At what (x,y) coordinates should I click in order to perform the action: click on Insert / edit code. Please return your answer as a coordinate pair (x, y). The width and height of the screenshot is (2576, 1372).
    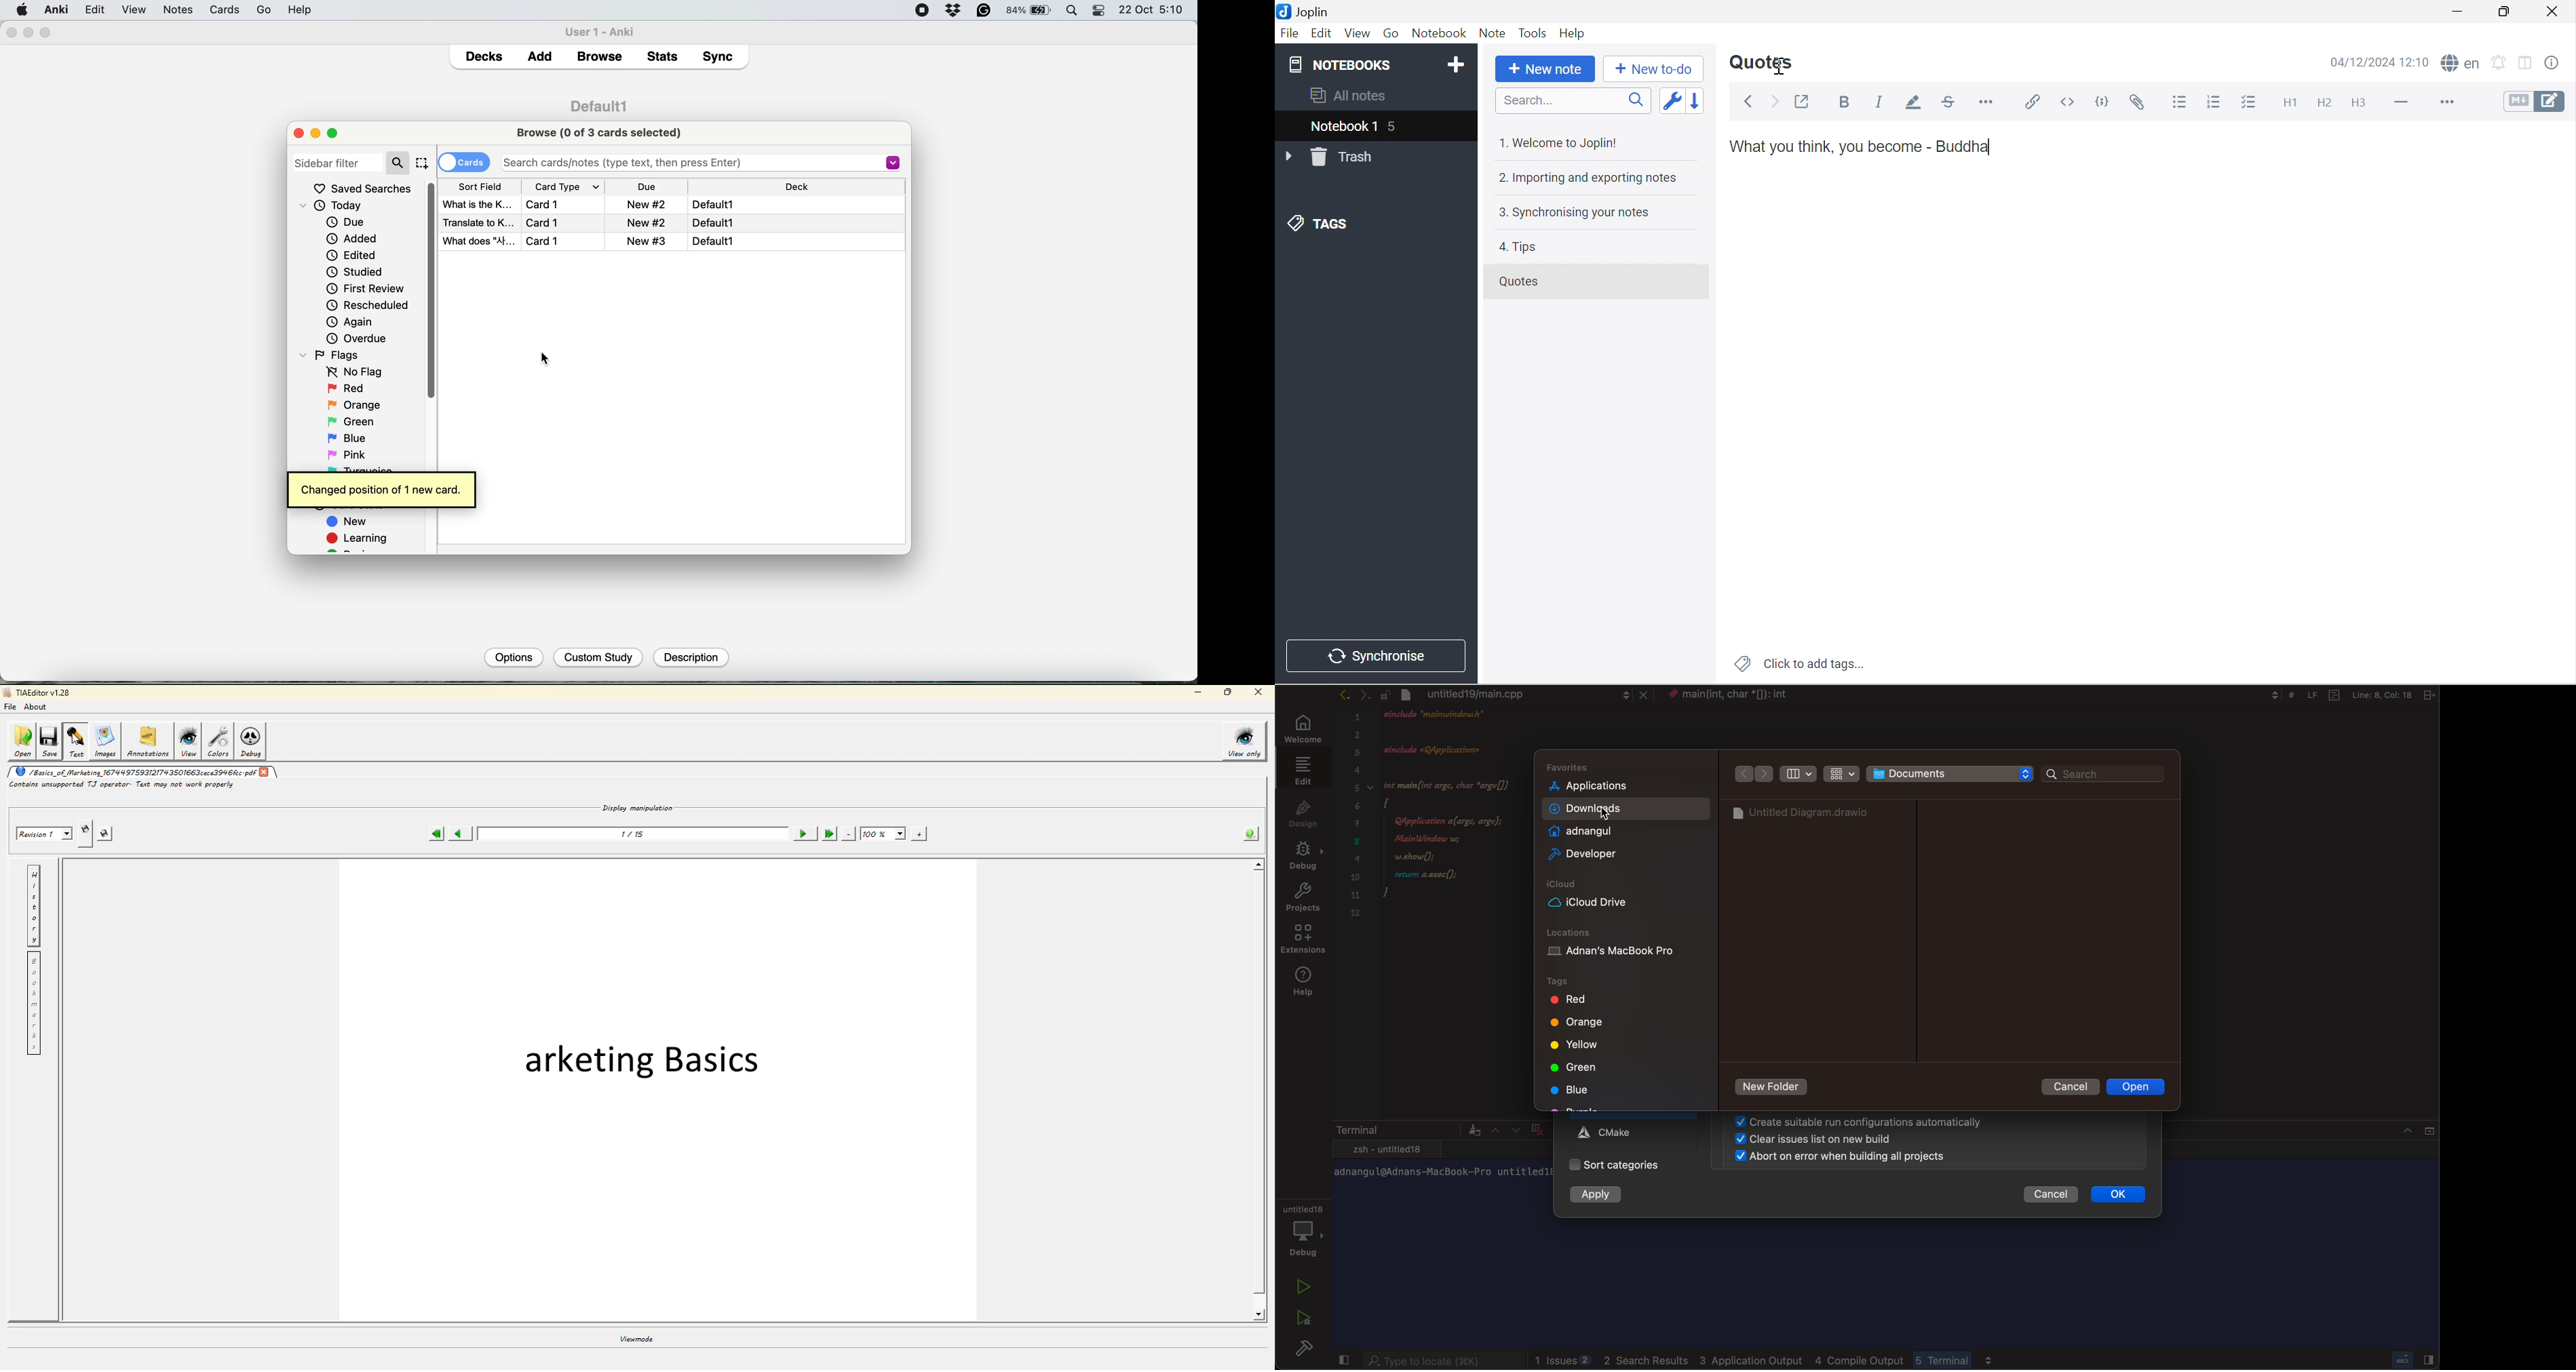
    Looking at the image, I should click on (2034, 102).